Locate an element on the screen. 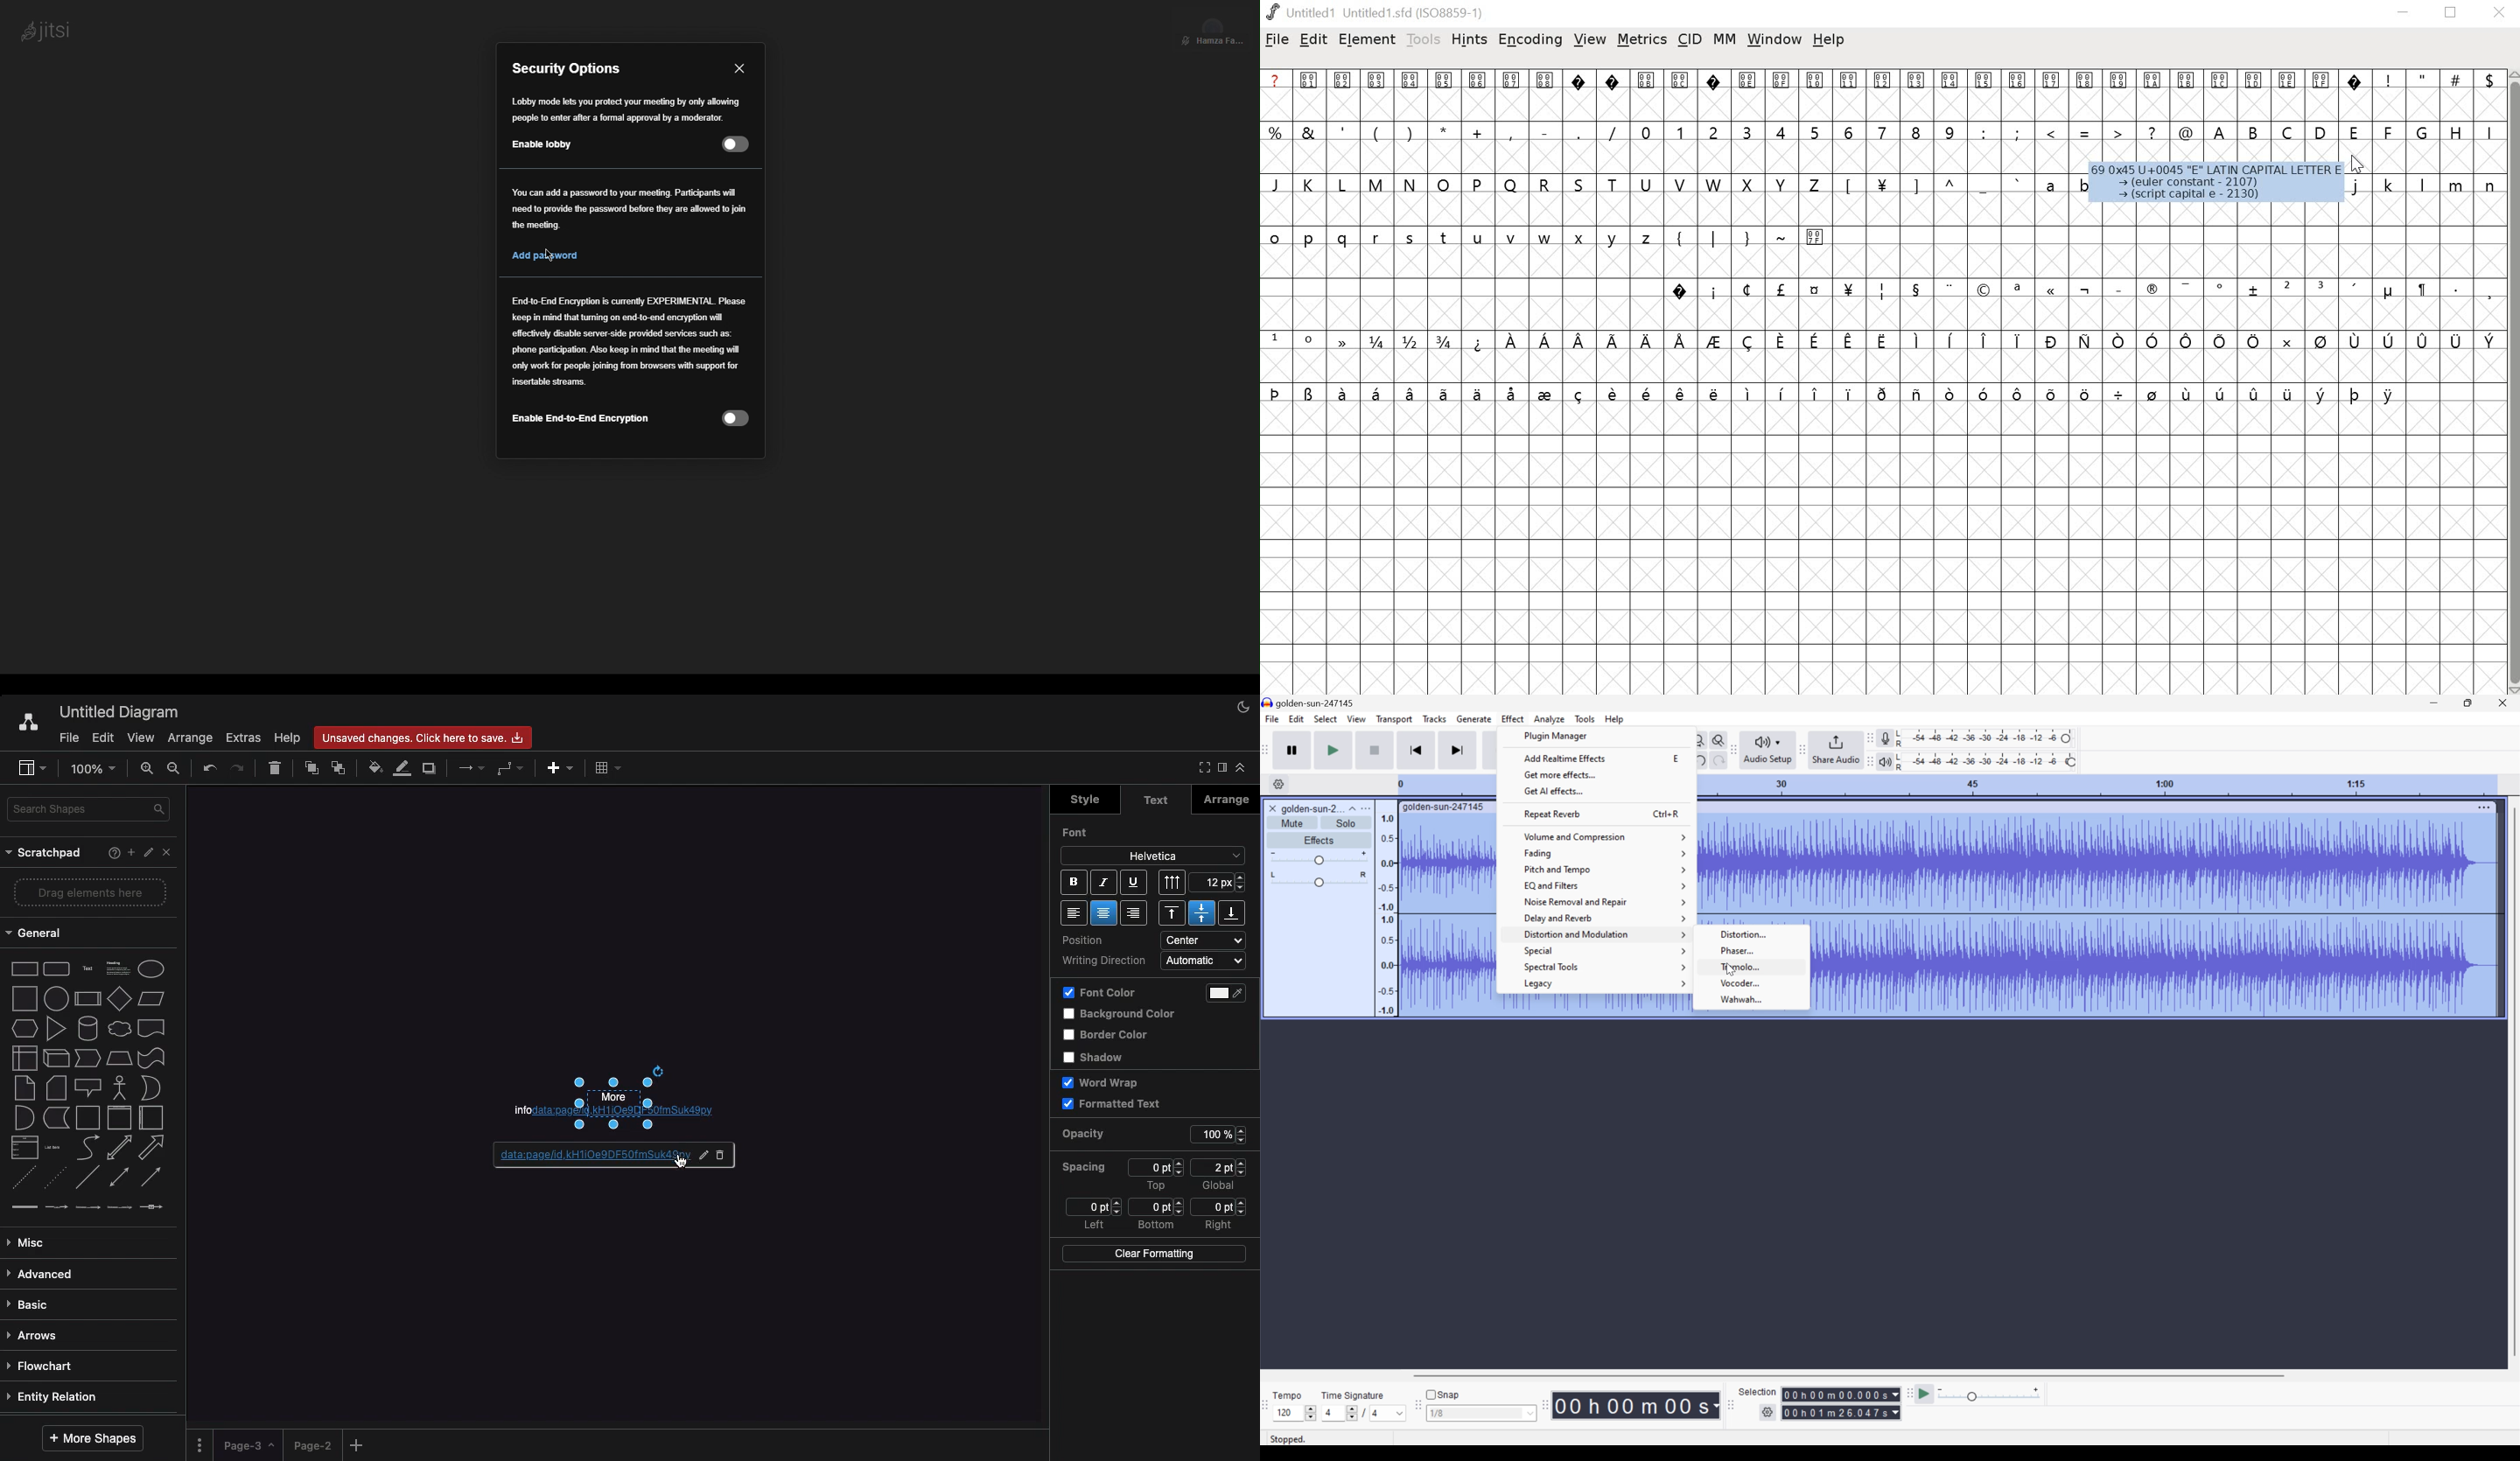 The image size is (2520, 1484). Ellipse is located at coordinates (151, 969).